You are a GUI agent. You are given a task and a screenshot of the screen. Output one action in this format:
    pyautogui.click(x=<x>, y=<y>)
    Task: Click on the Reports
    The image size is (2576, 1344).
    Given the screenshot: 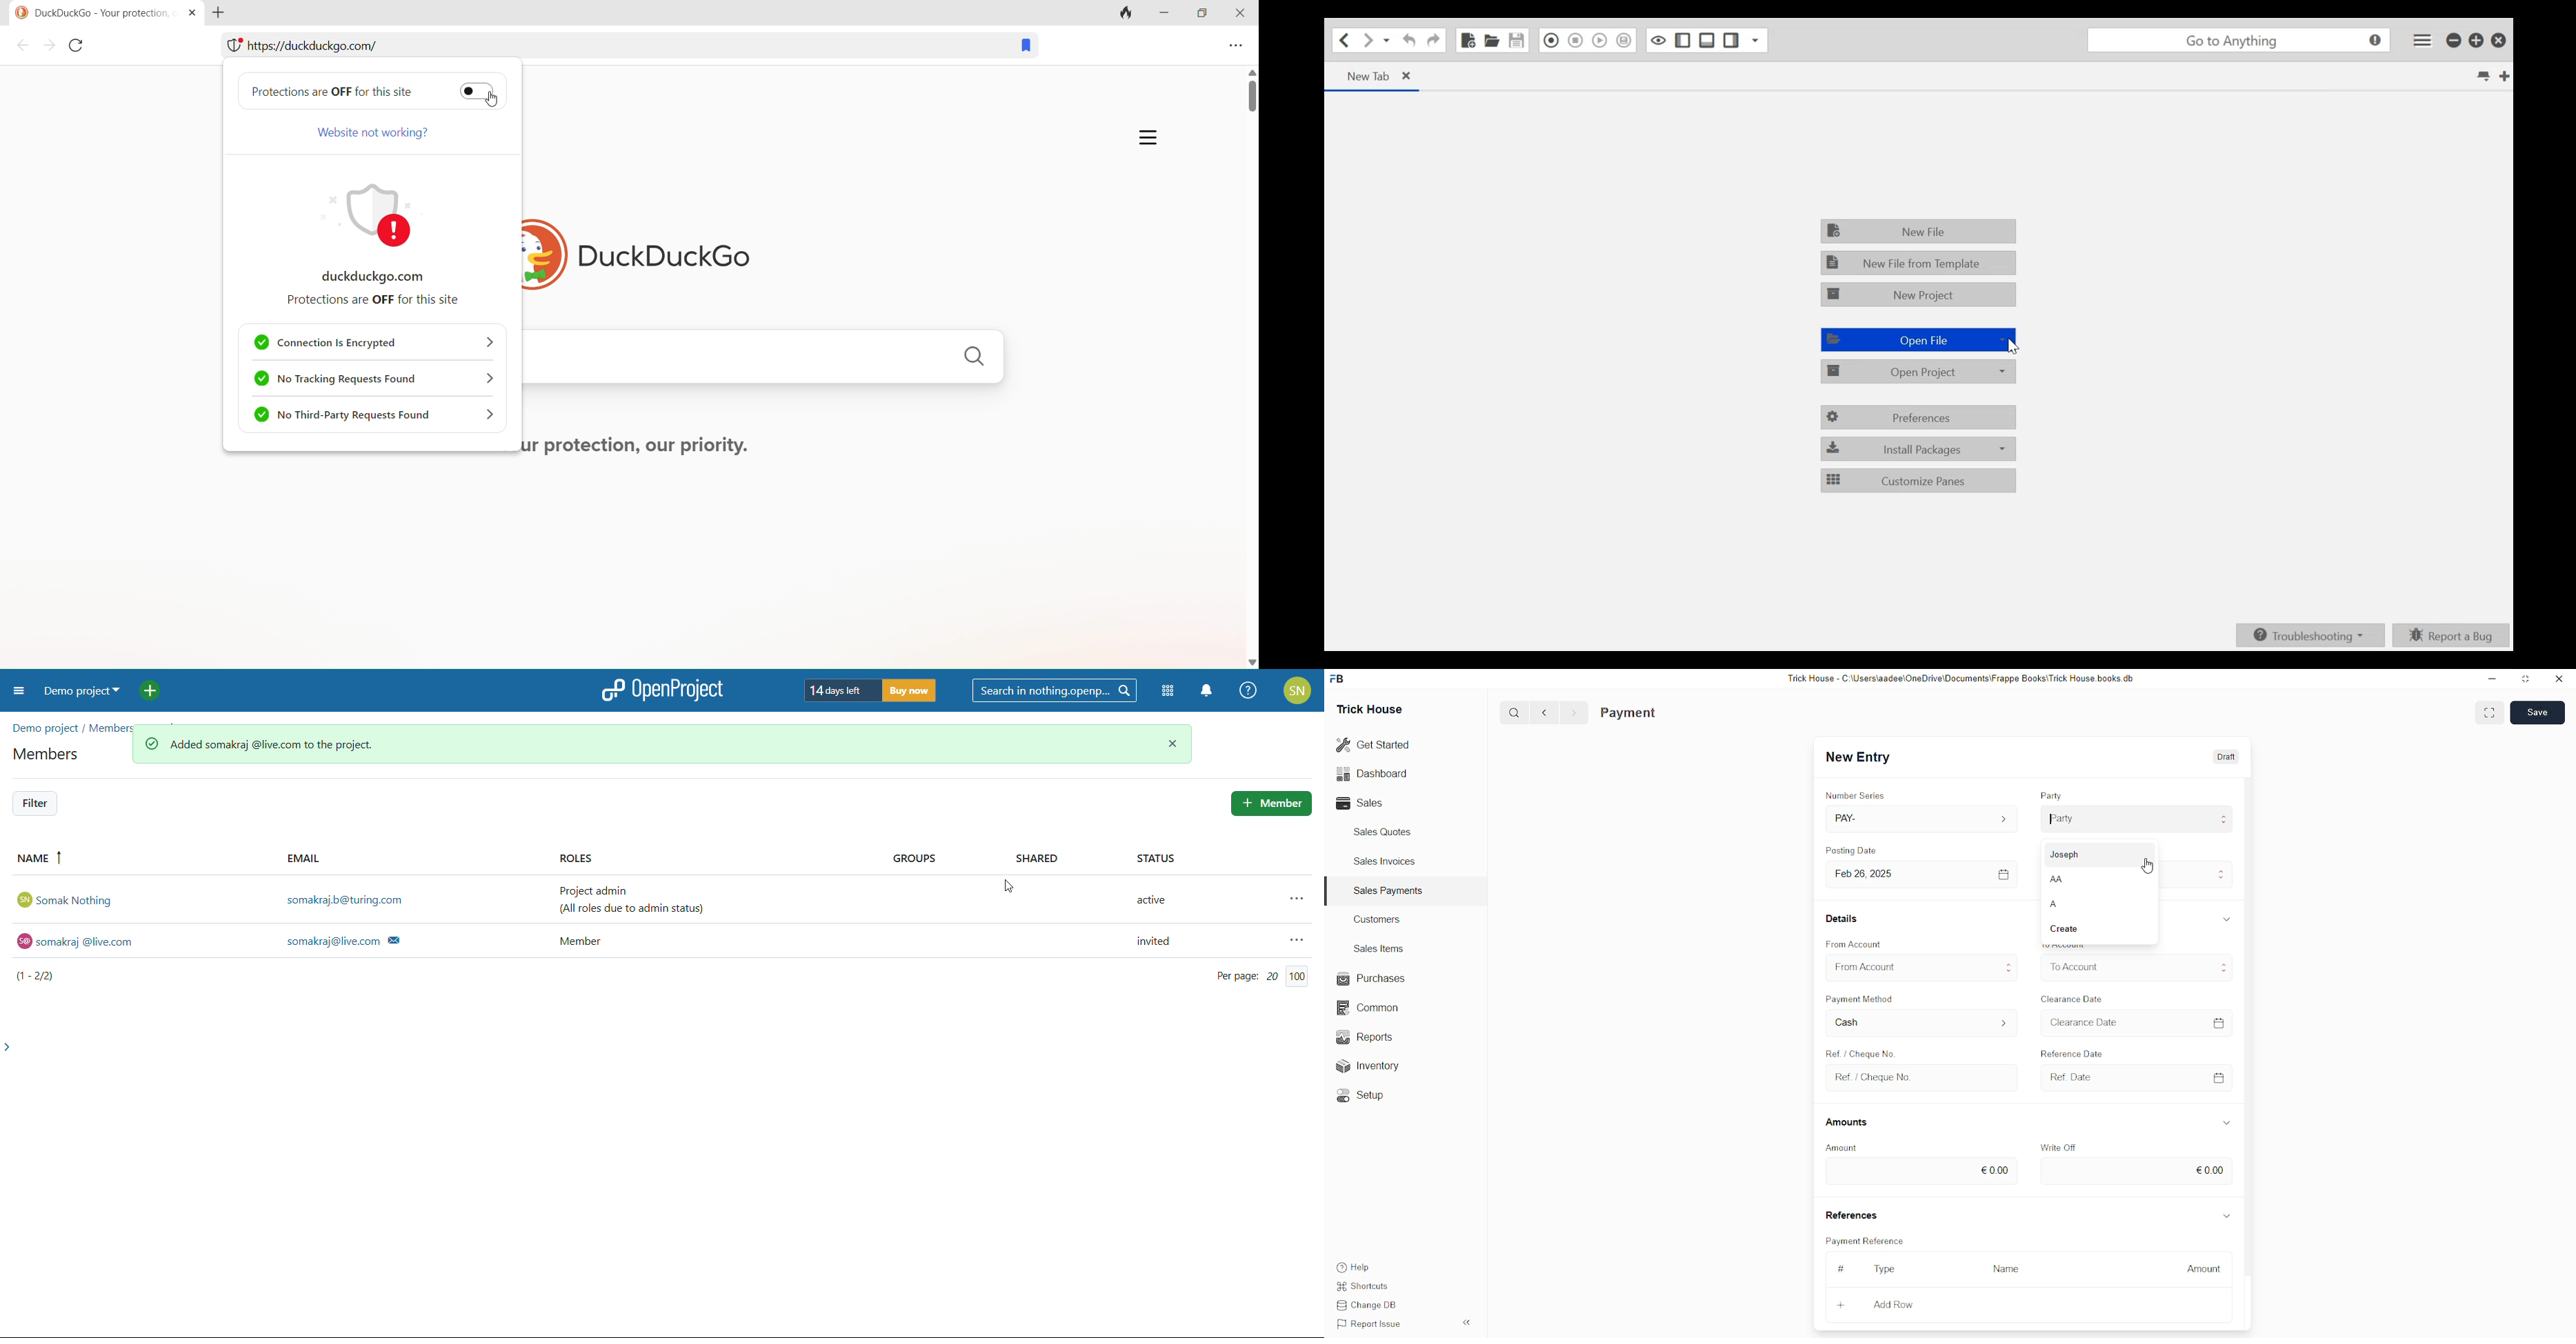 What is the action you would take?
    pyautogui.click(x=1373, y=1036)
    